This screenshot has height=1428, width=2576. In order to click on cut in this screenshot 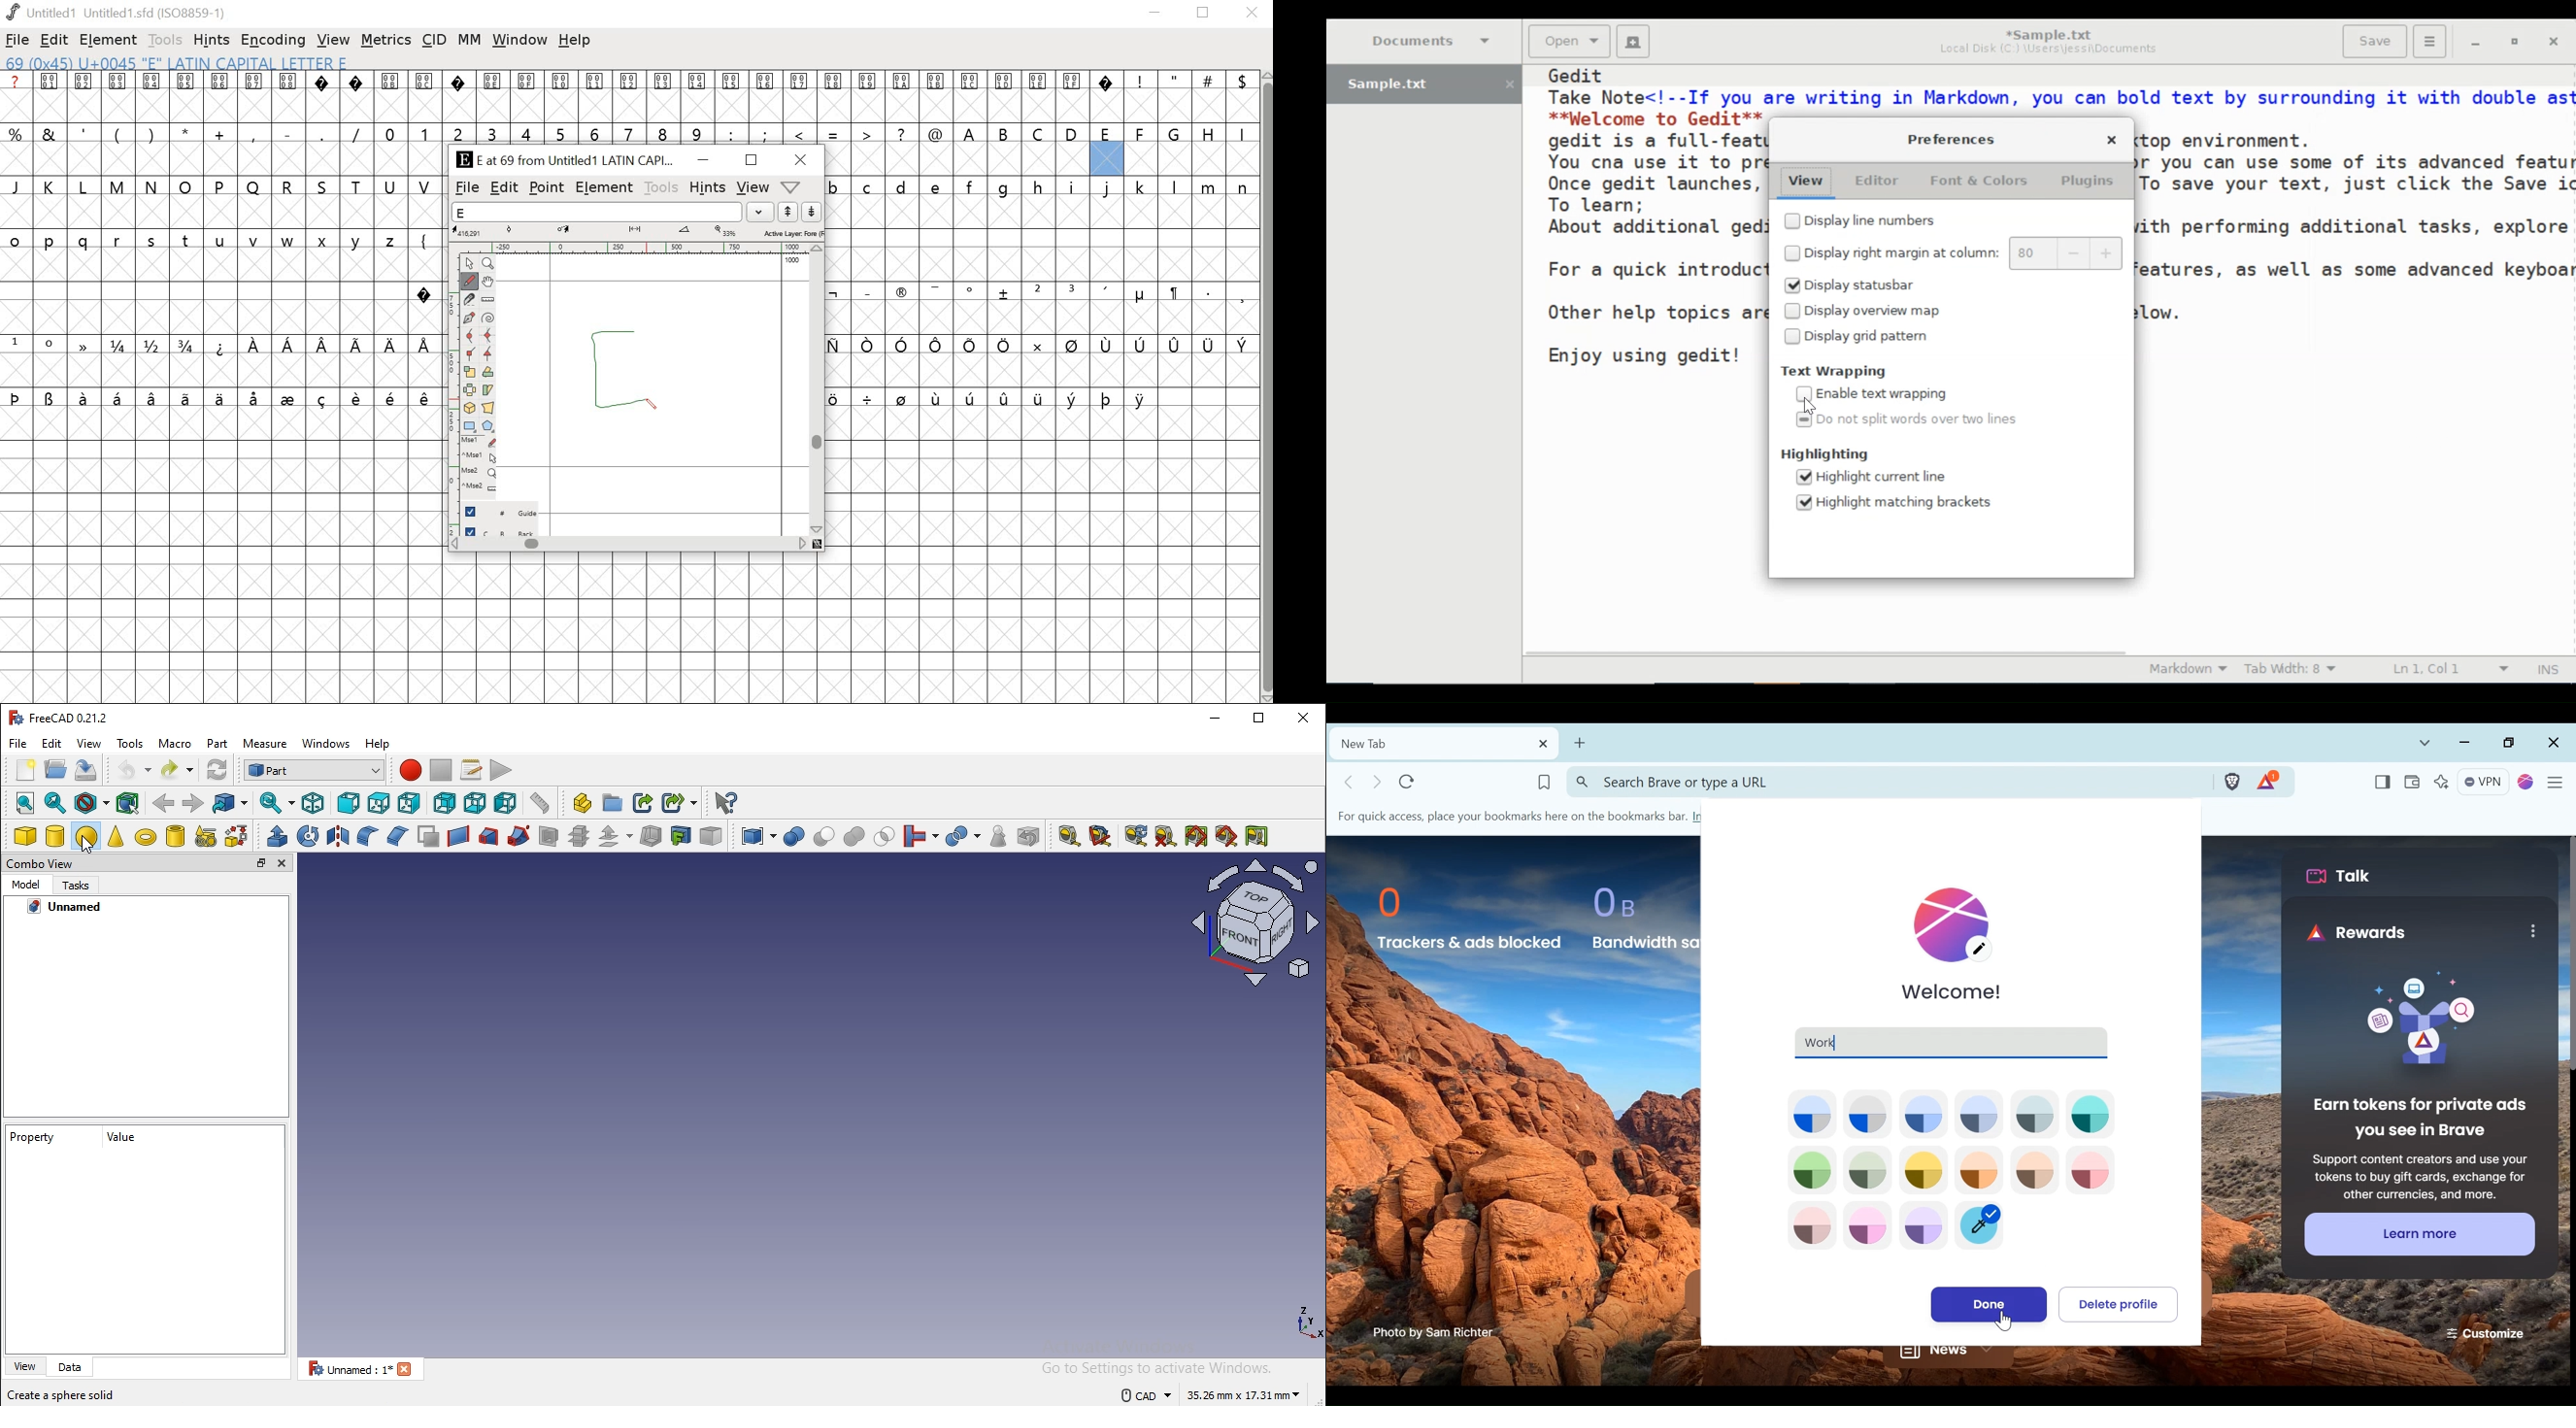, I will do `click(822, 837)`.